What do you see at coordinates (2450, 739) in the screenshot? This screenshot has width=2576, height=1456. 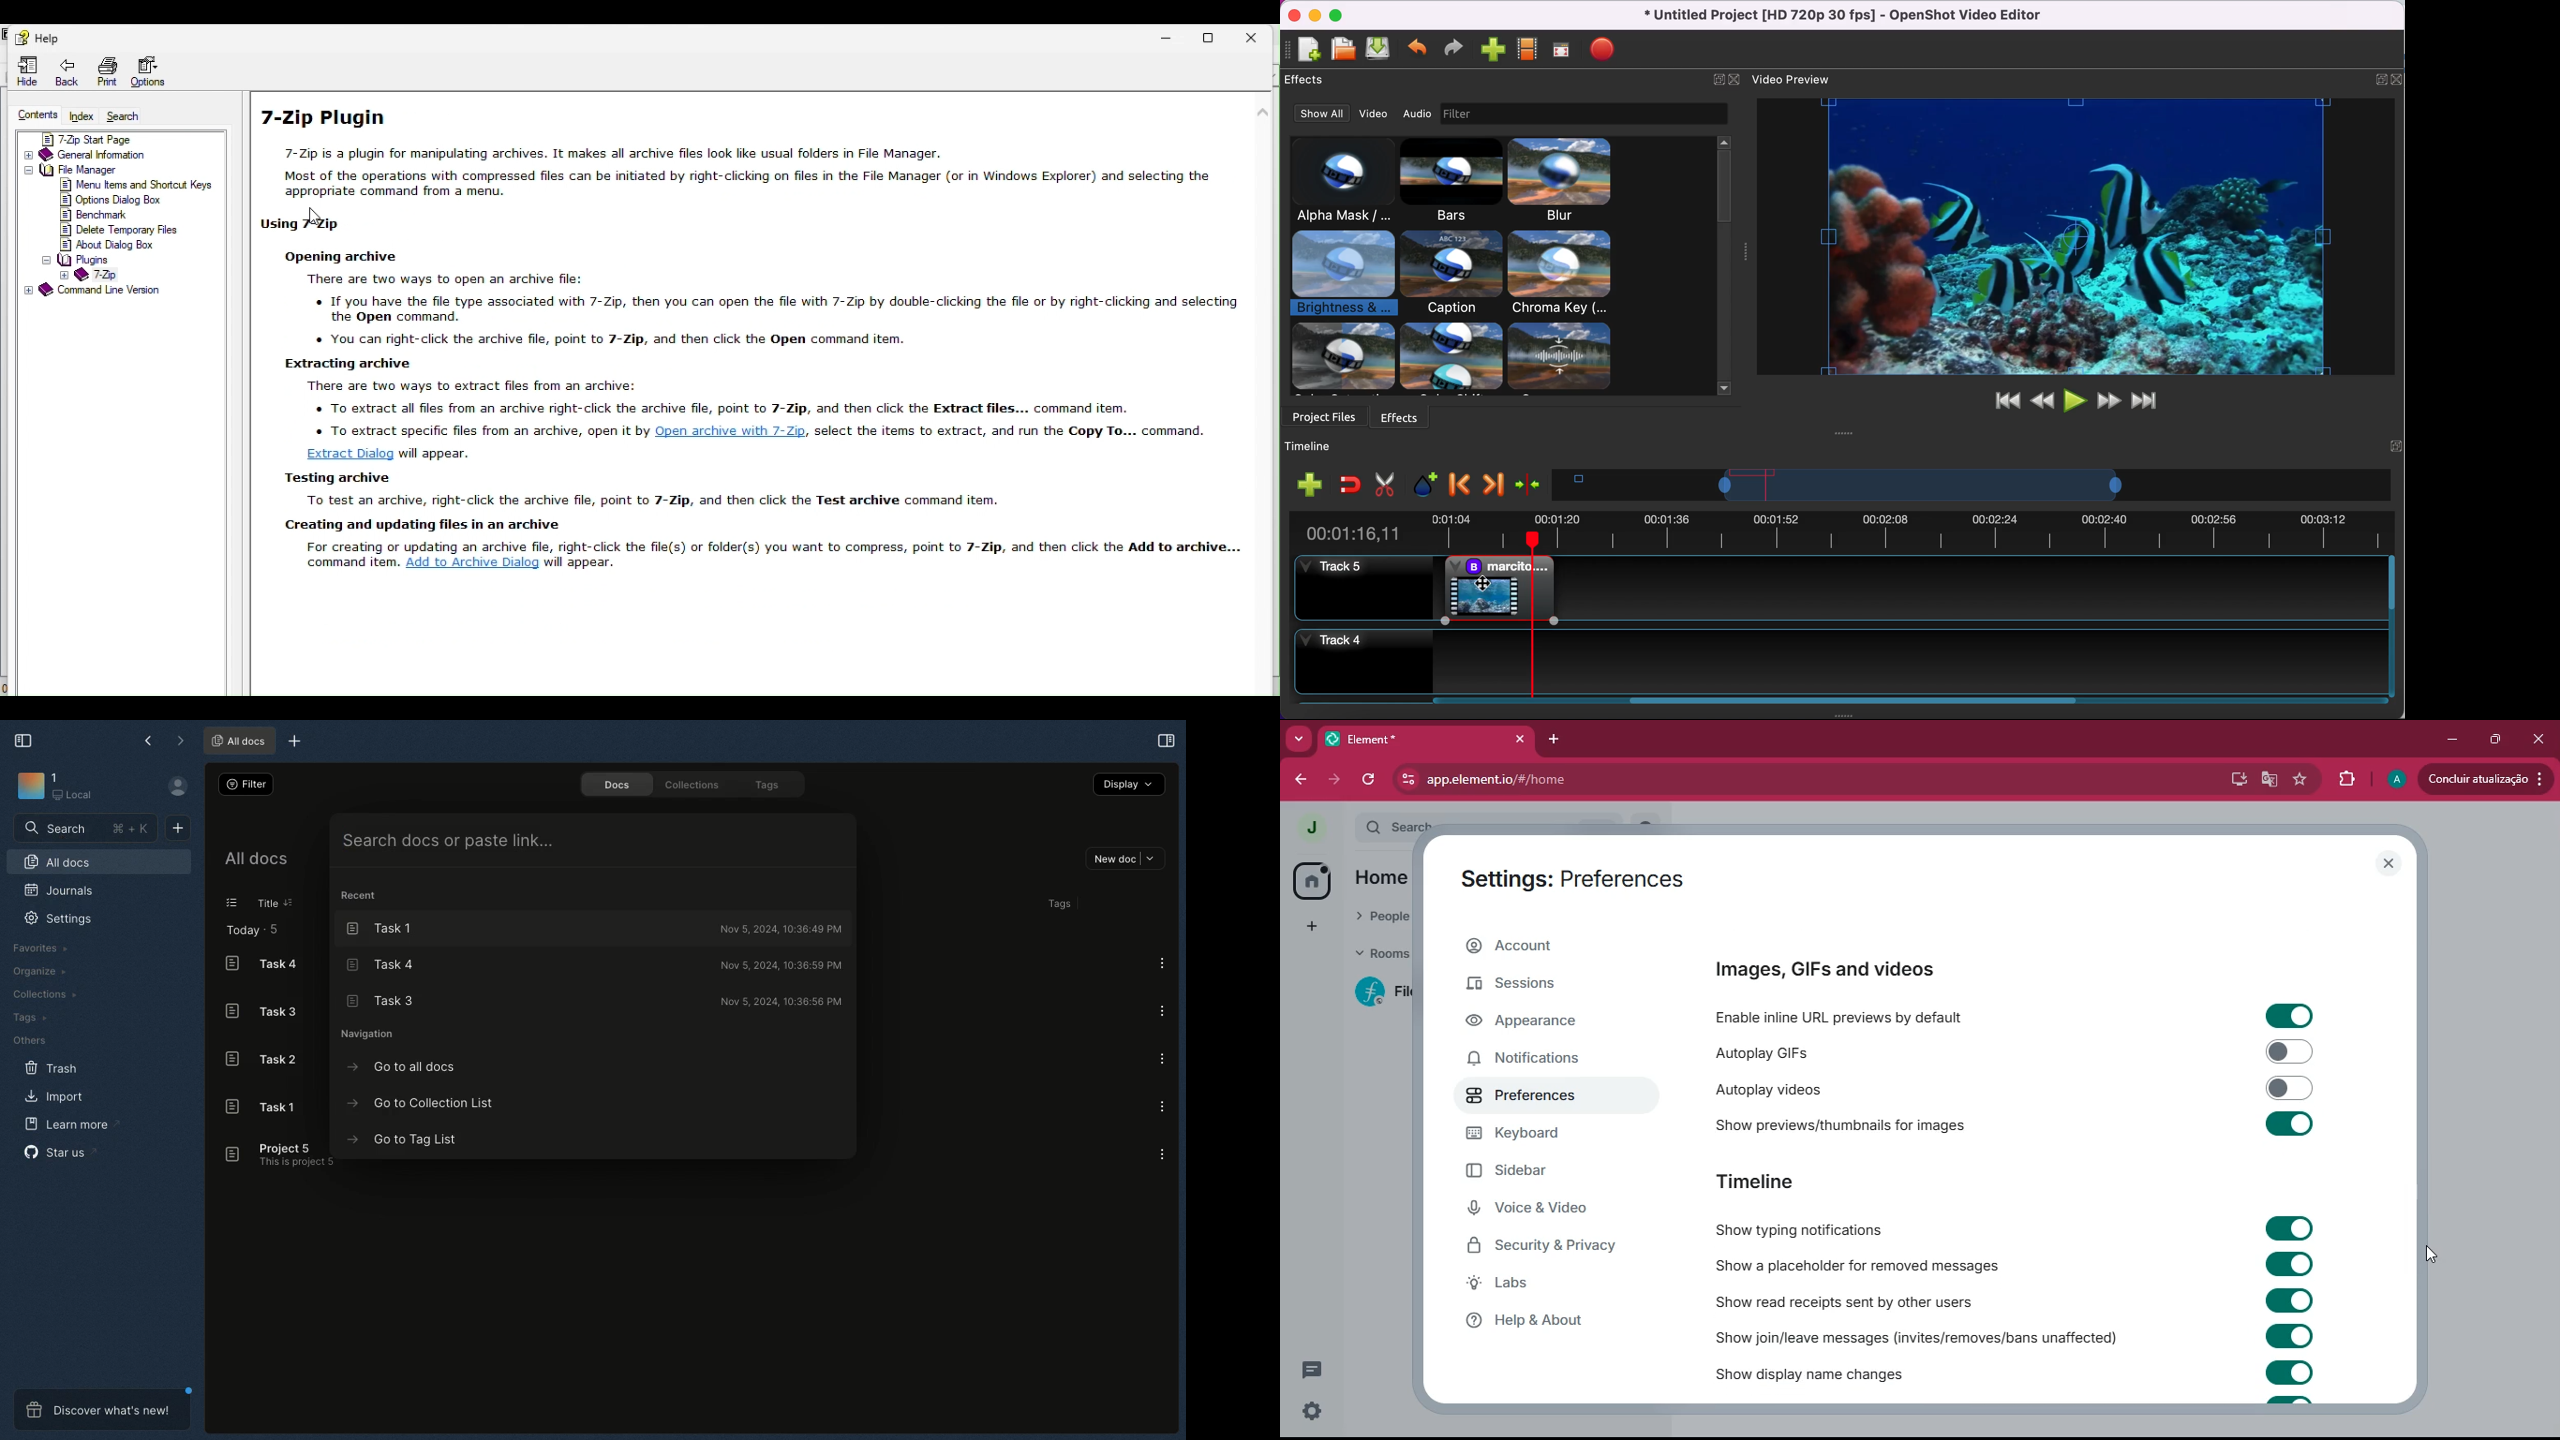 I see `minimize` at bounding box center [2450, 739].